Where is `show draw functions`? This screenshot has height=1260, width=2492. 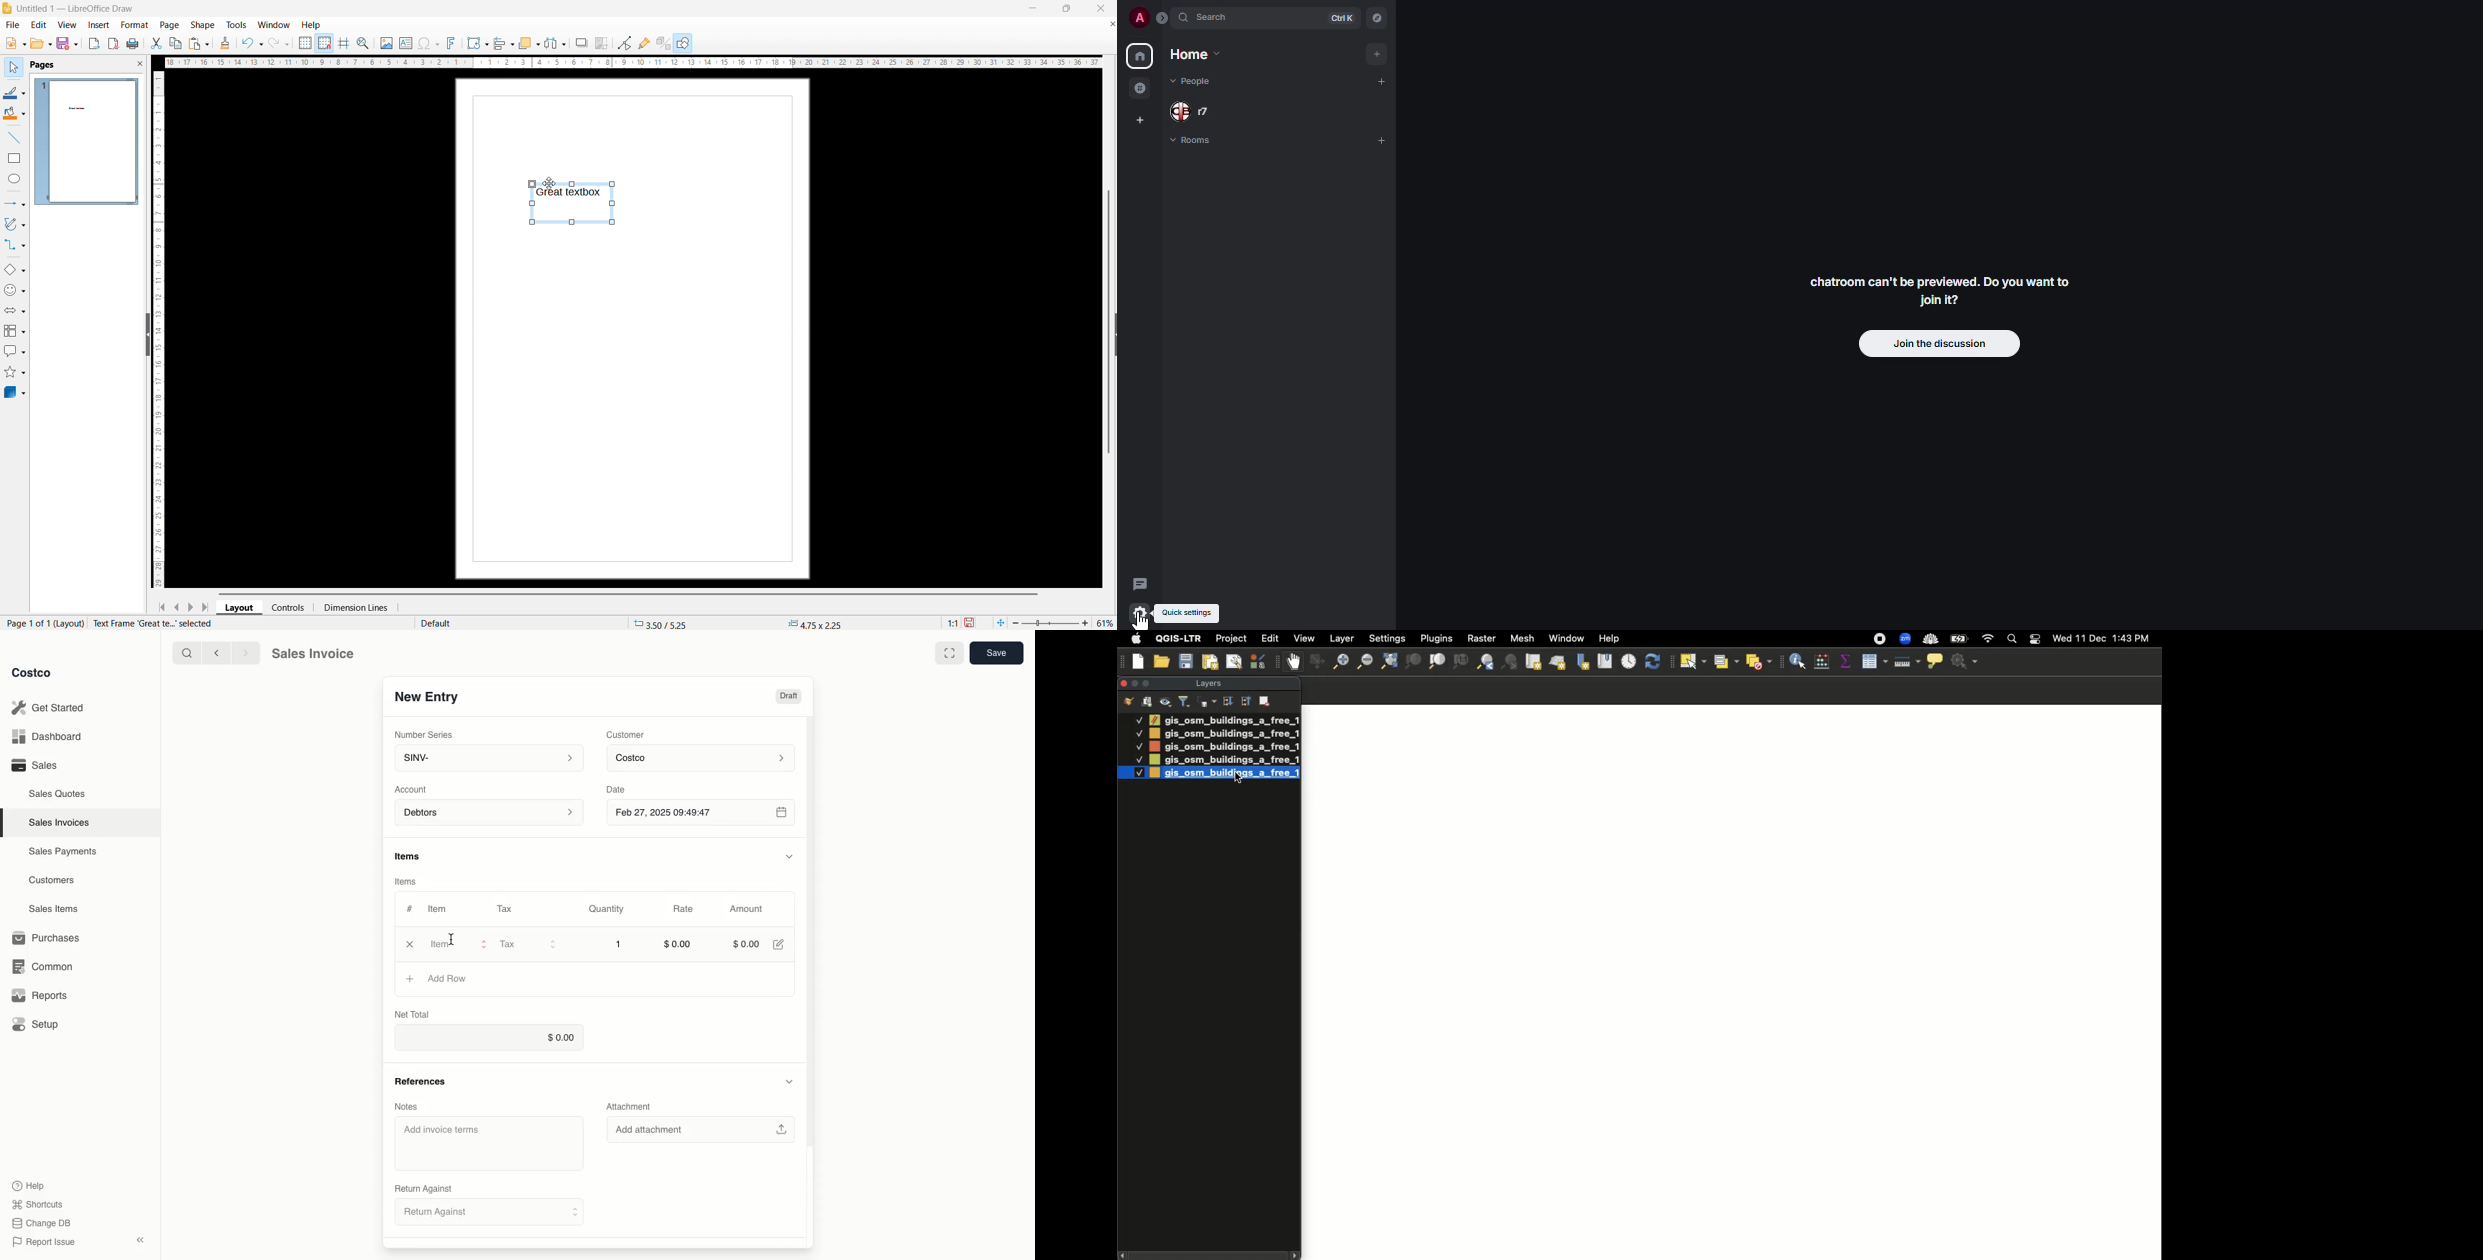 show draw functions is located at coordinates (683, 44).